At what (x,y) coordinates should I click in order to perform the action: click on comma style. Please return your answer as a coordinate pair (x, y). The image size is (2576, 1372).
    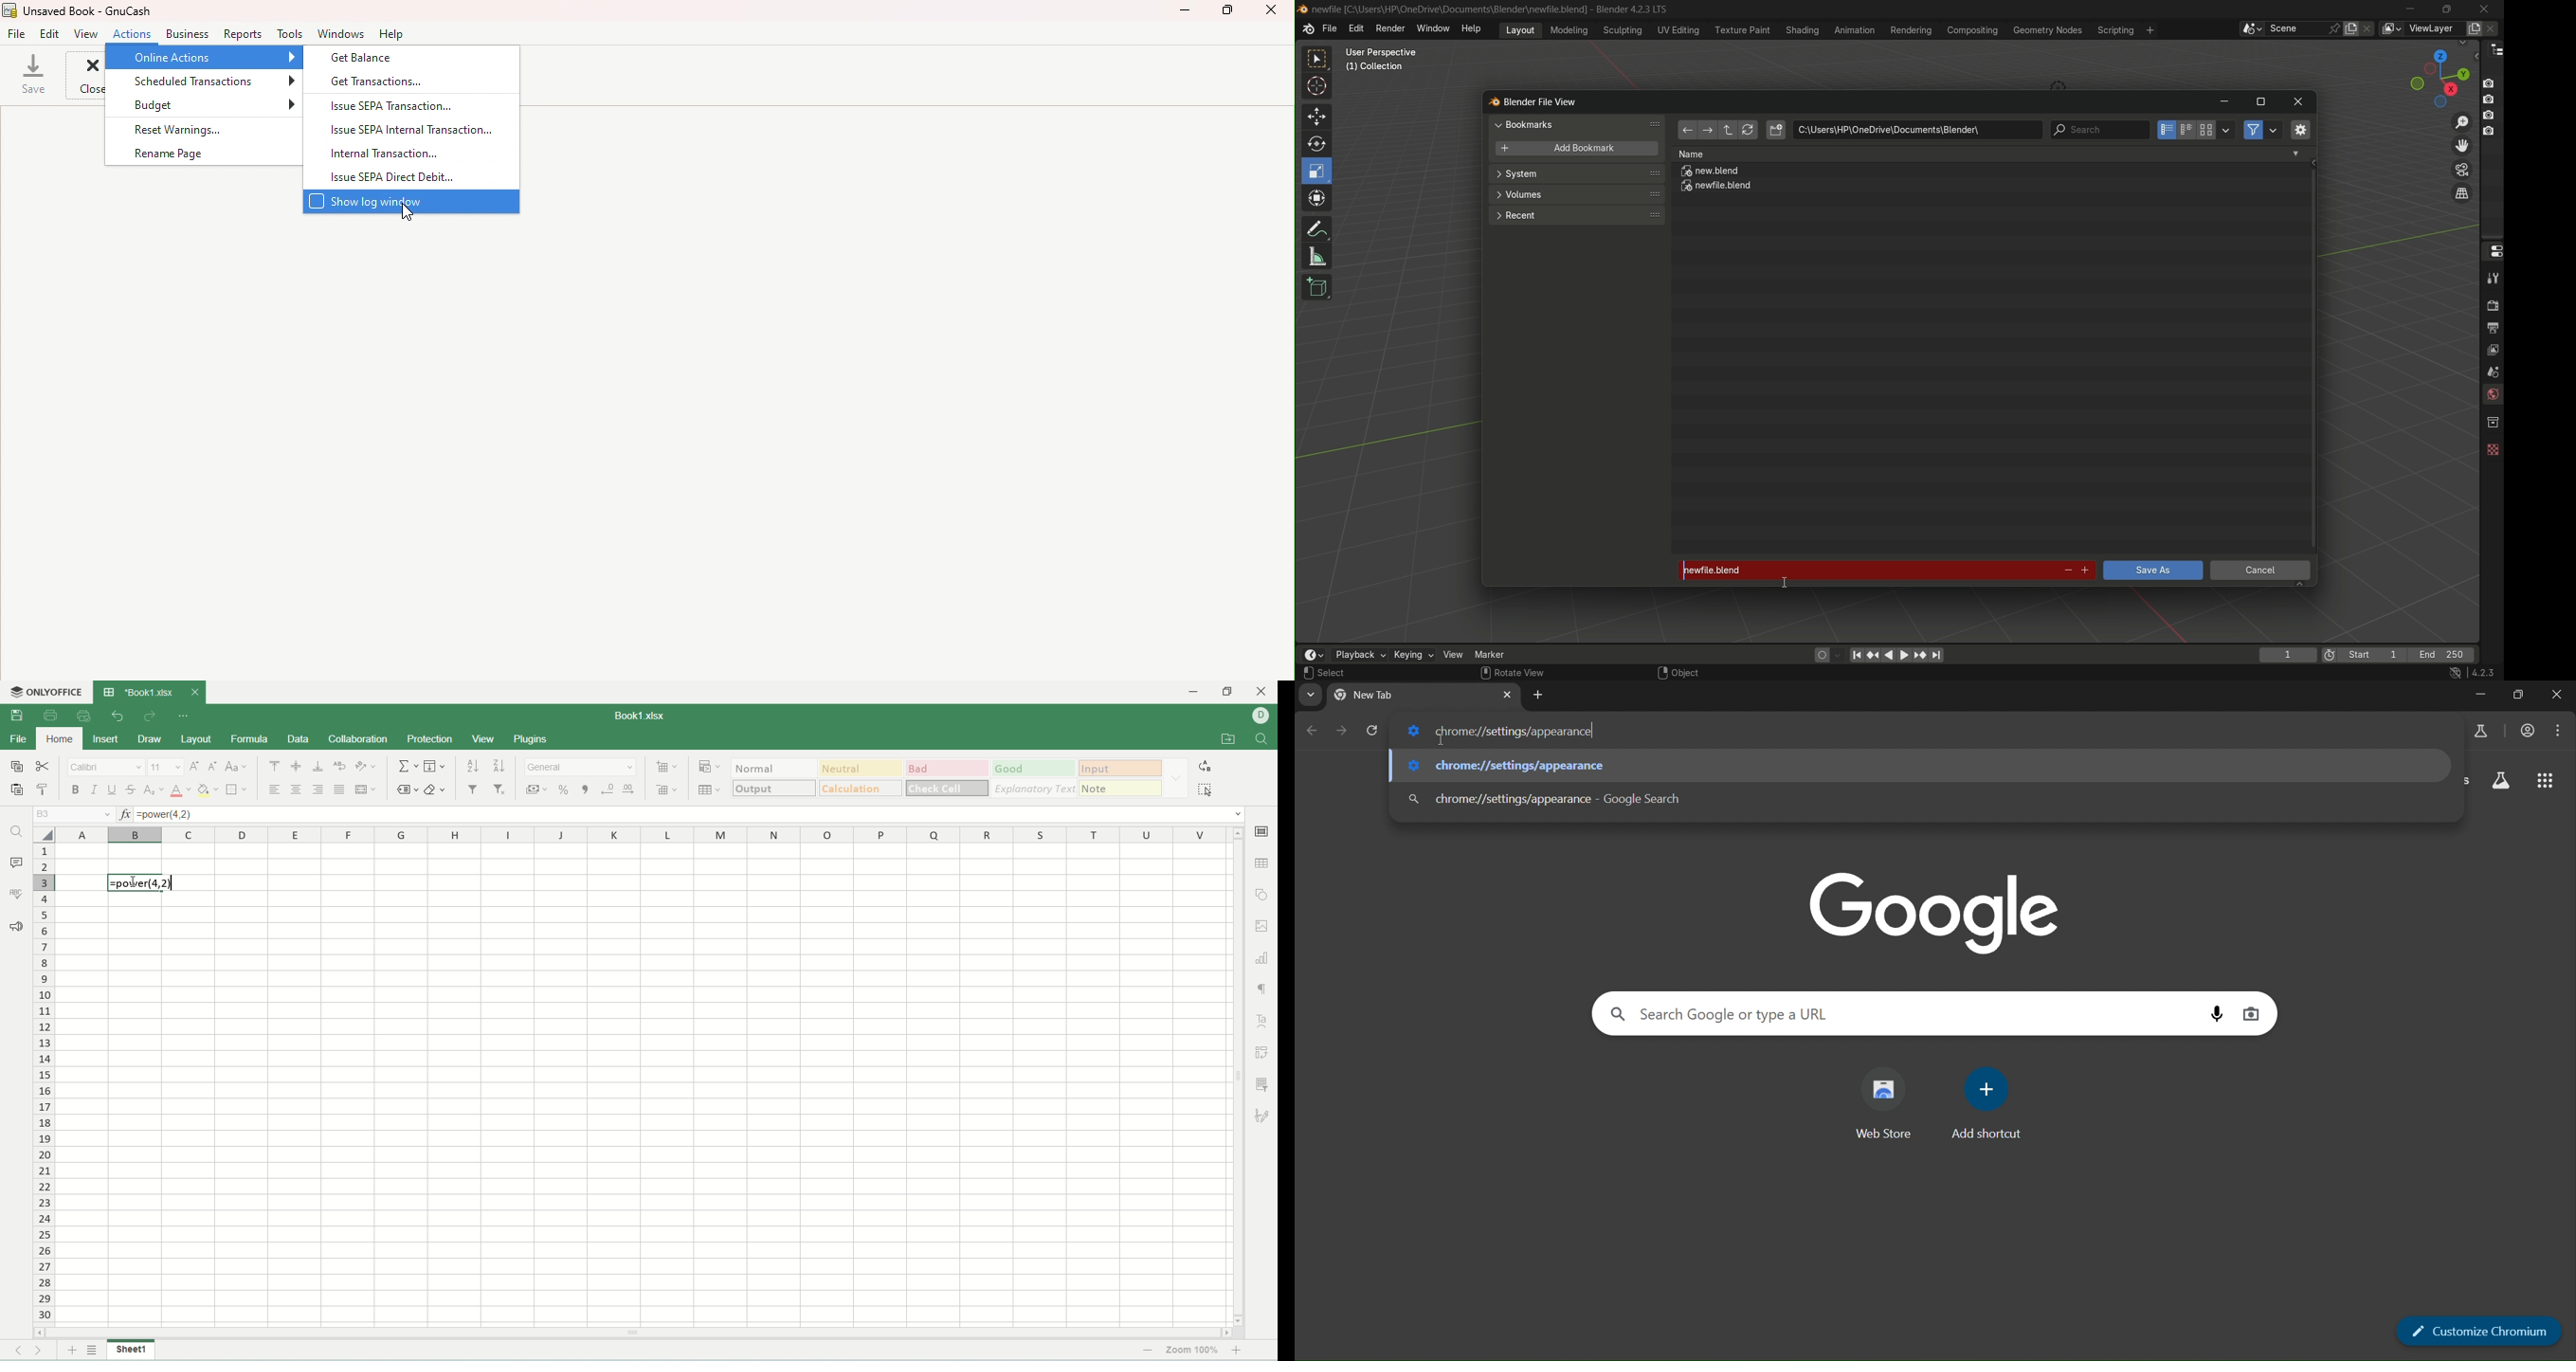
    Looking at the image, I should click on (588, 790).